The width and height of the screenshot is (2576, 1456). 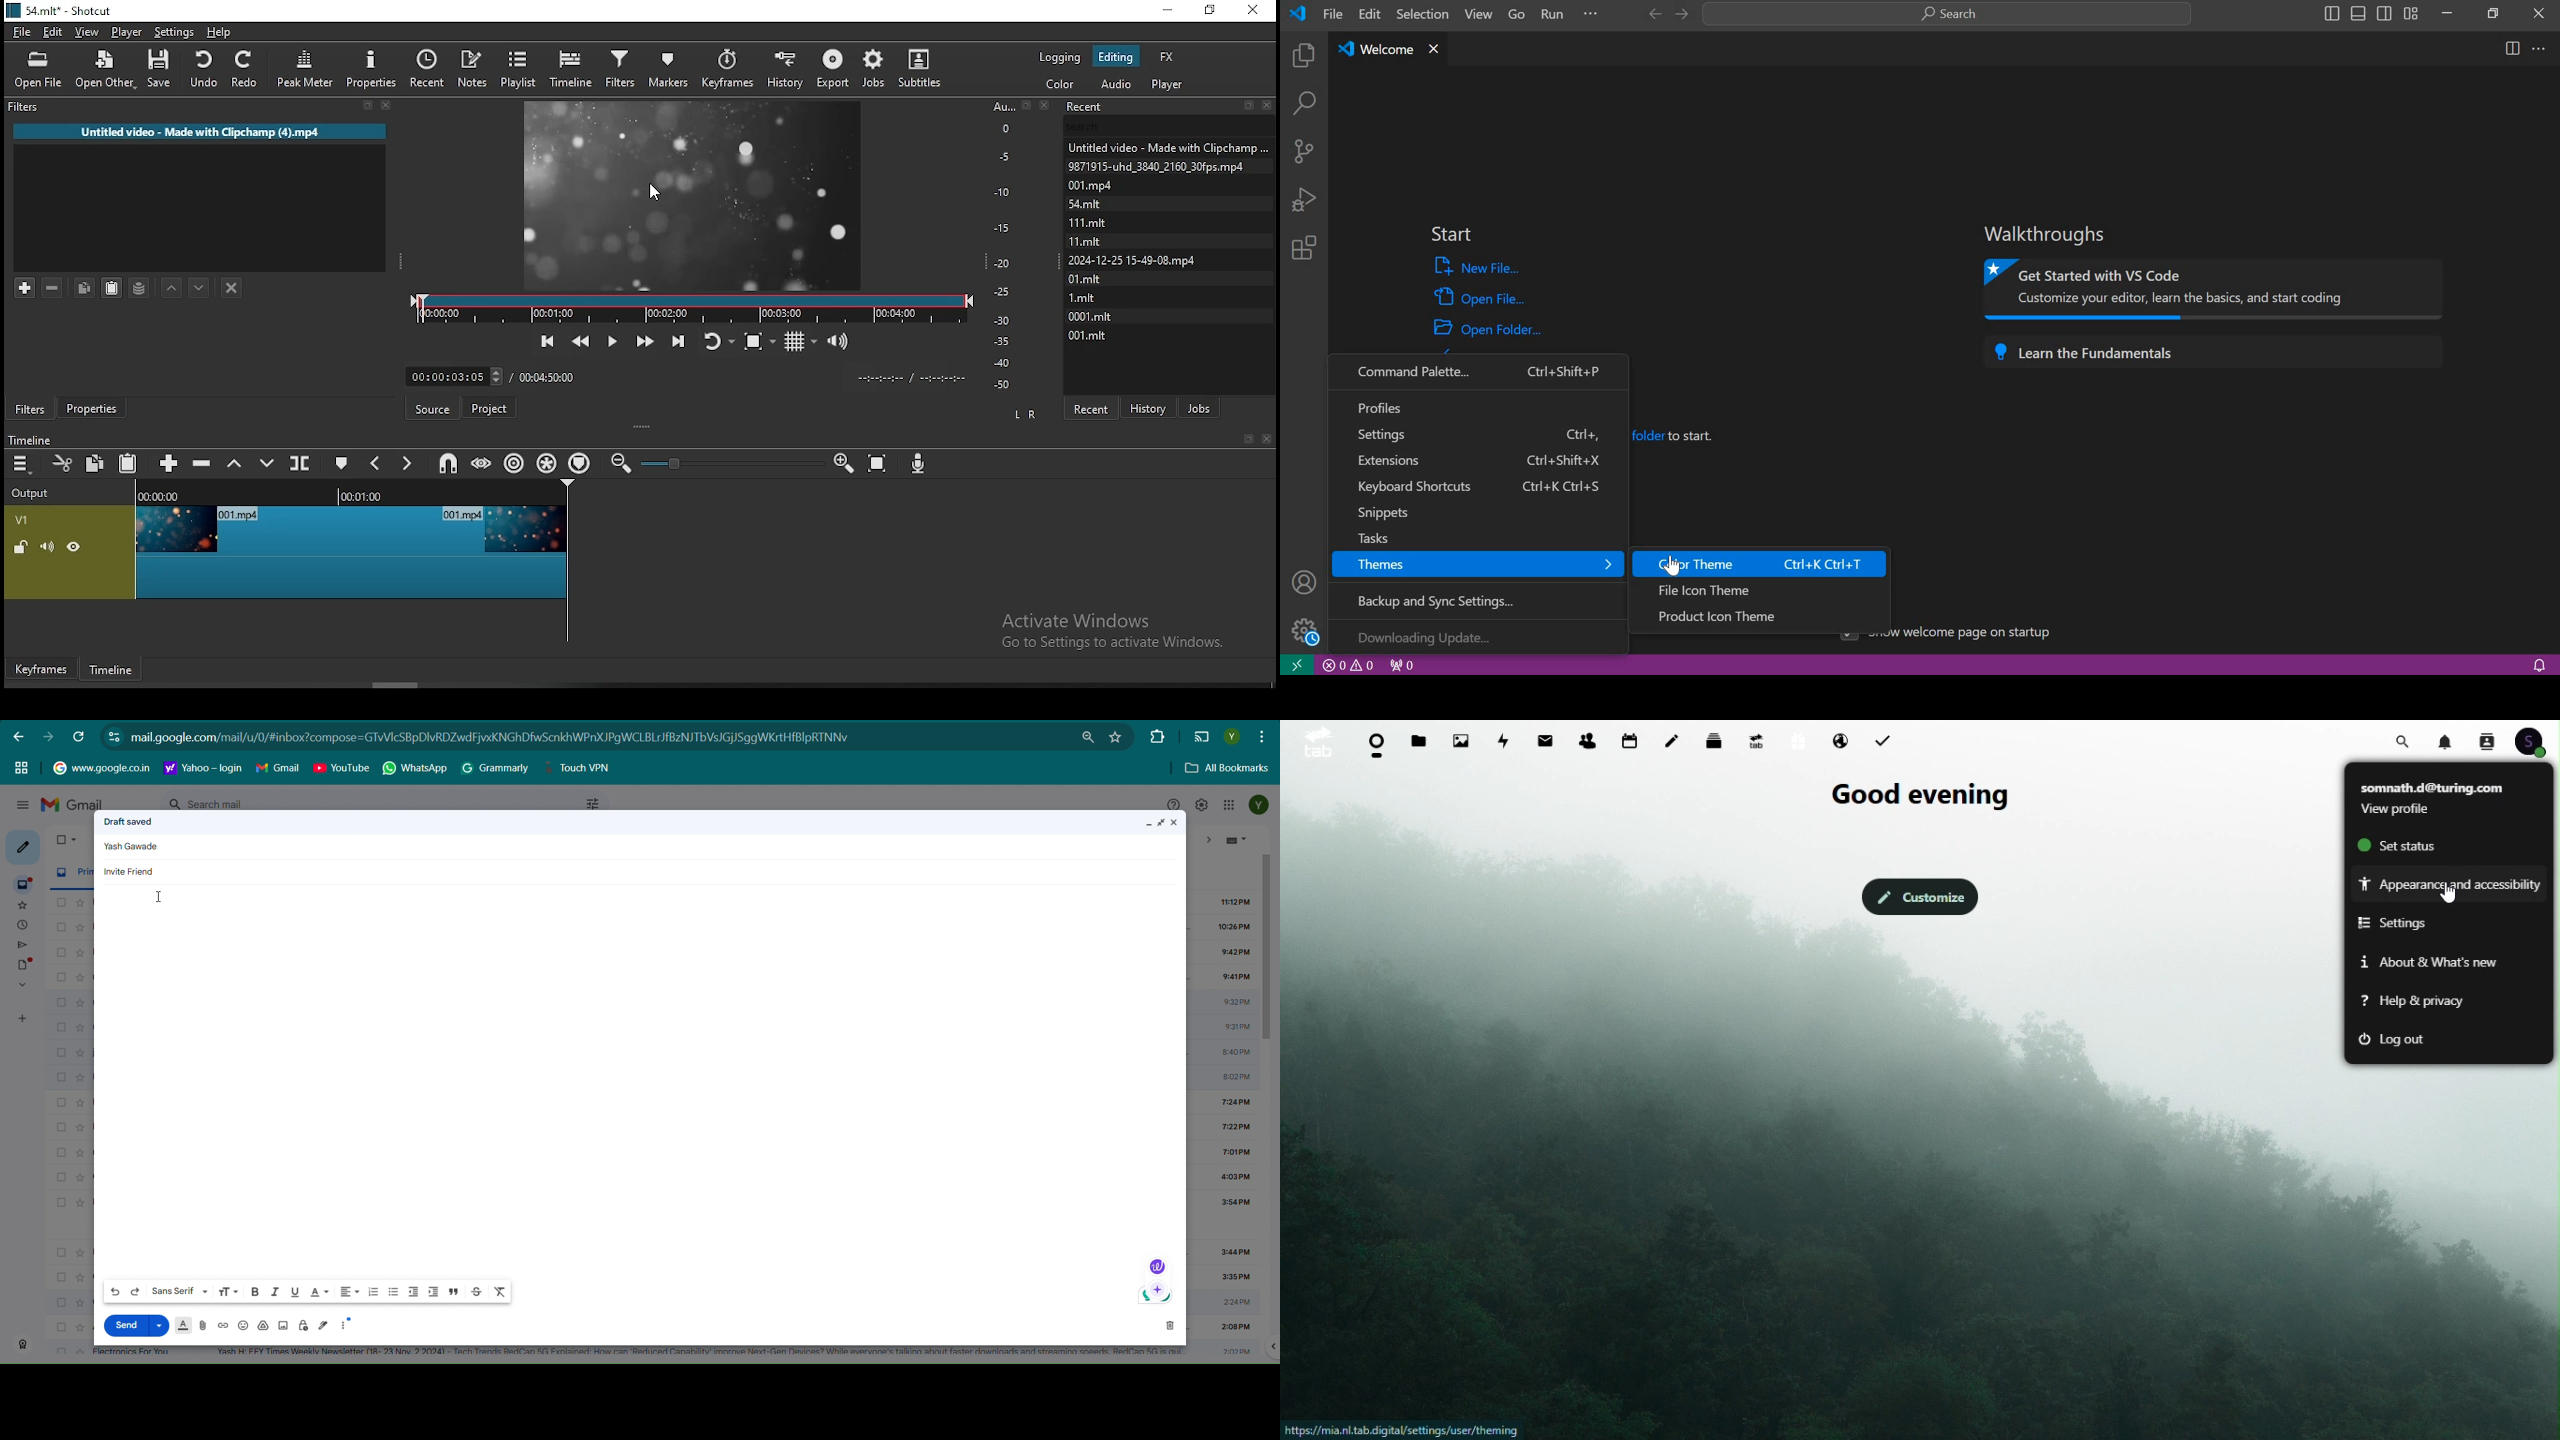 I want to click on close window, so click(x=1253, y=9).